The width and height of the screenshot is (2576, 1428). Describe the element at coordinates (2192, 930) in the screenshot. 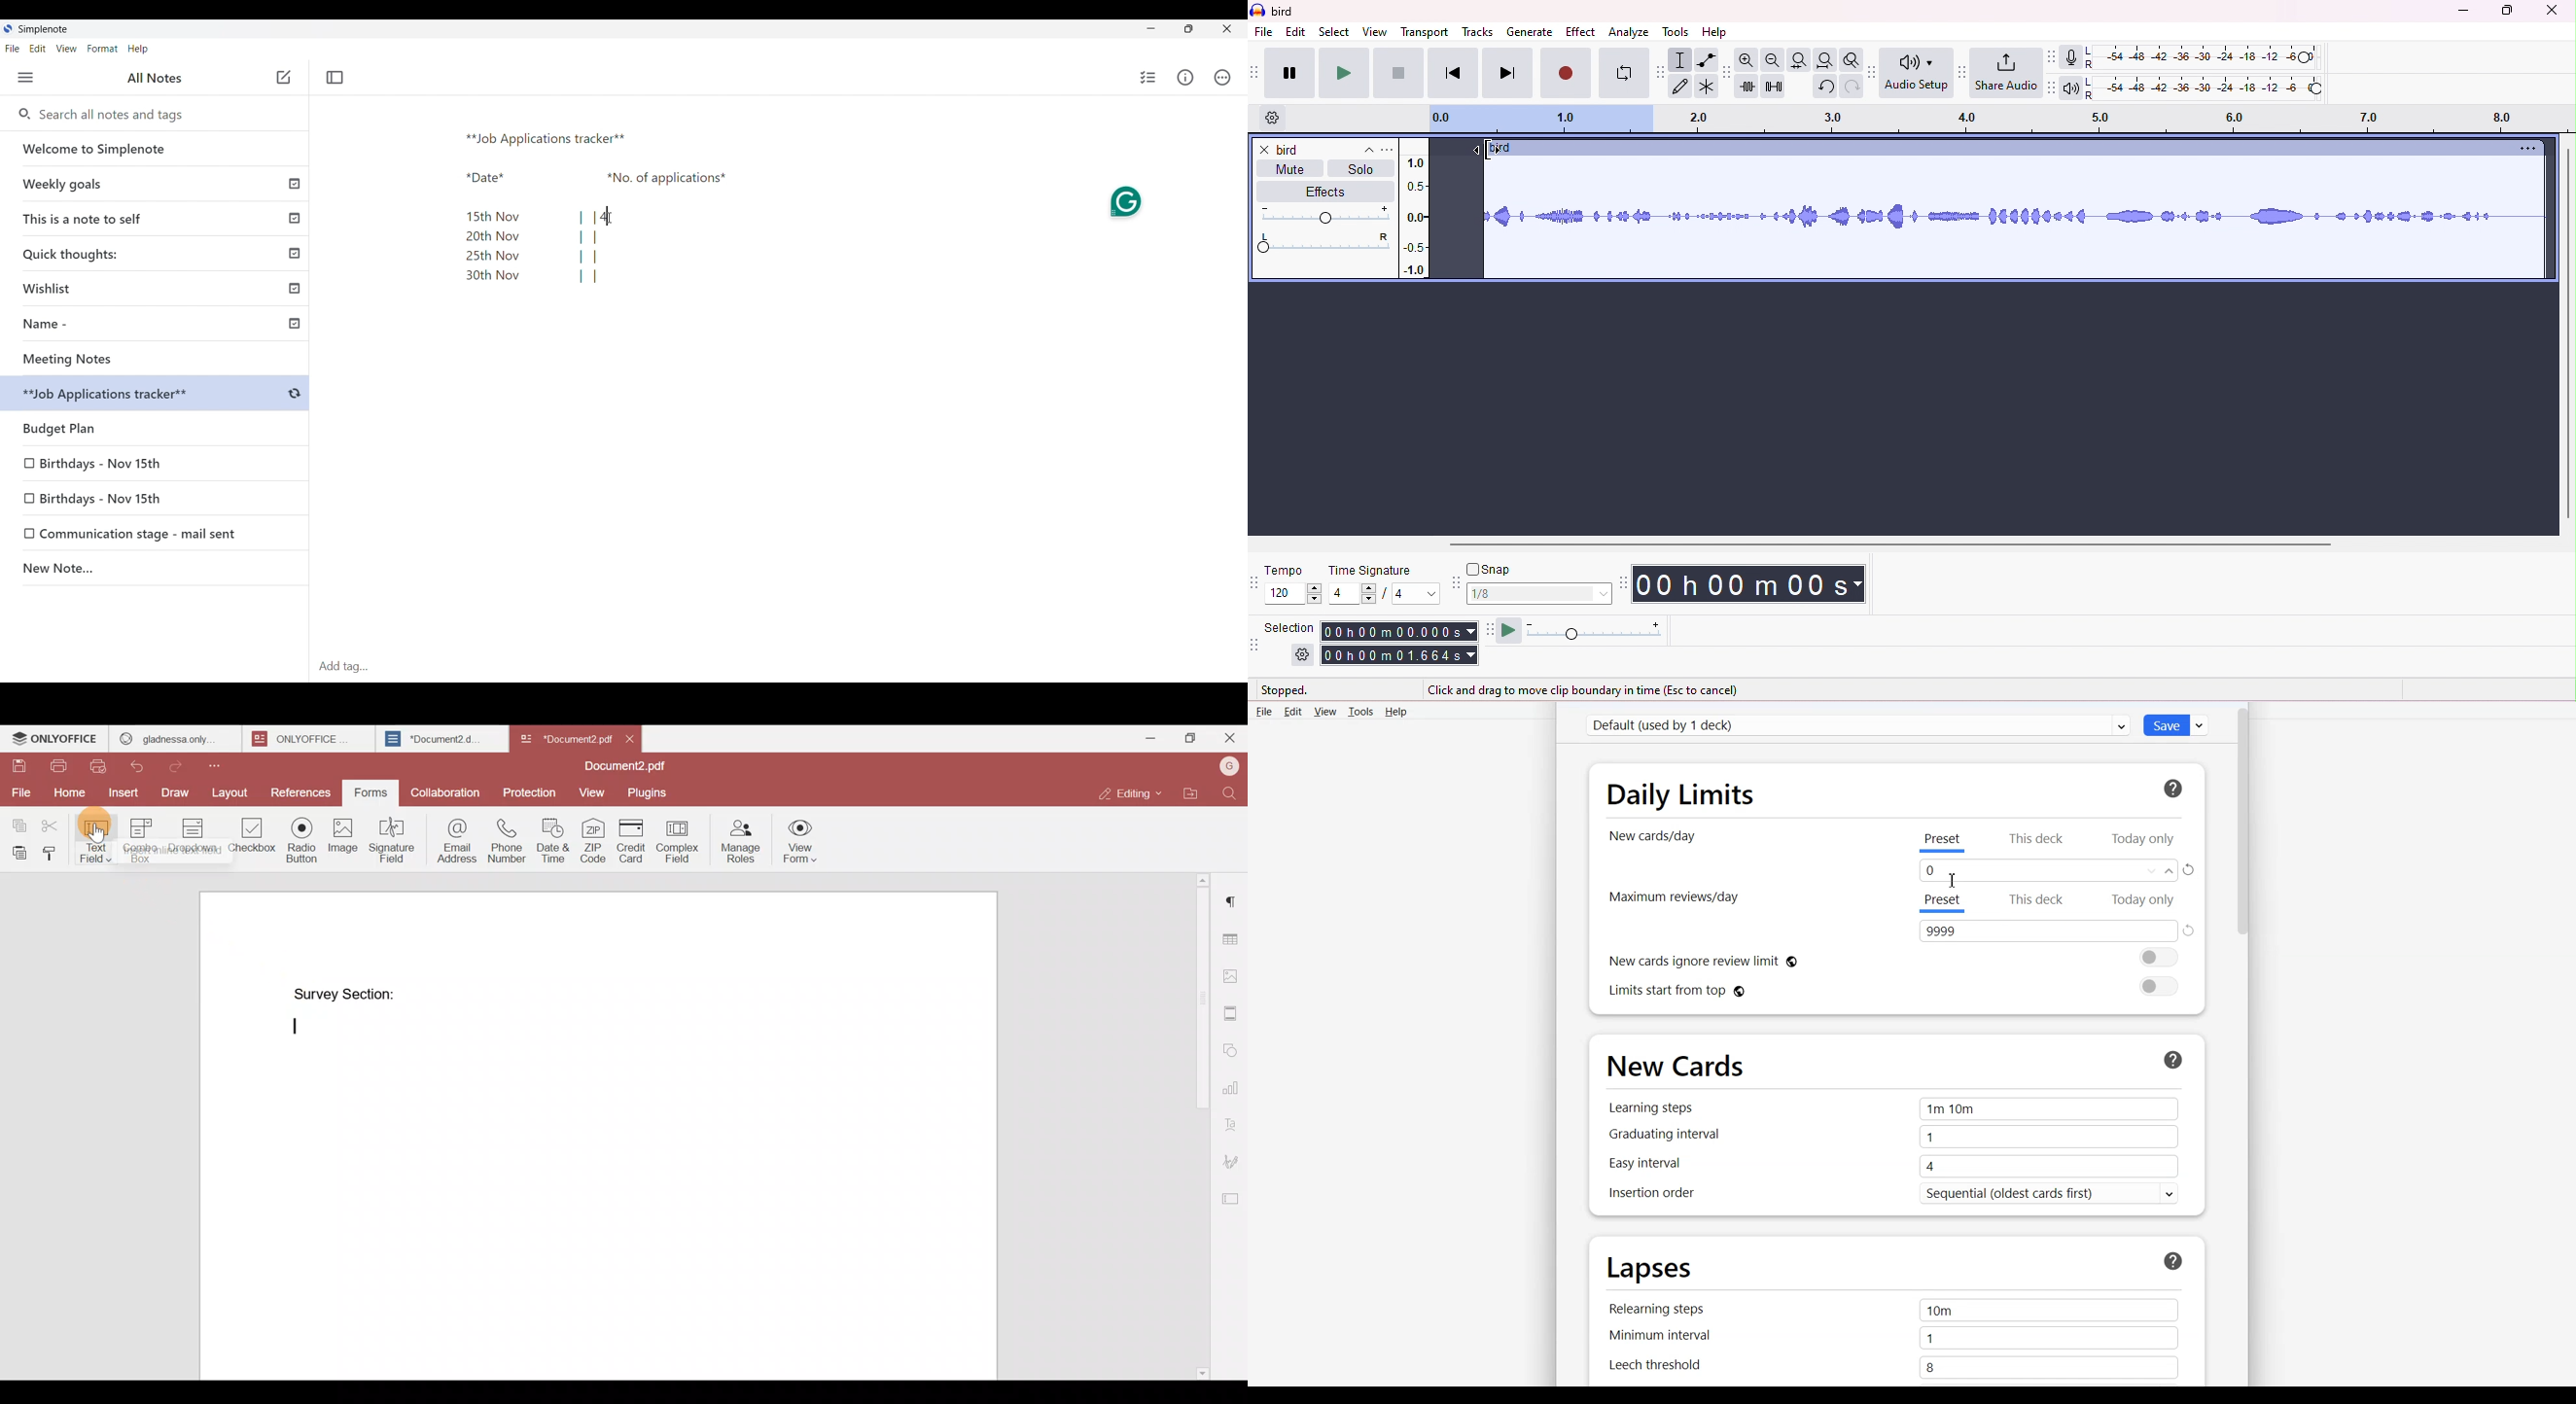

I see `Reset` at that location.